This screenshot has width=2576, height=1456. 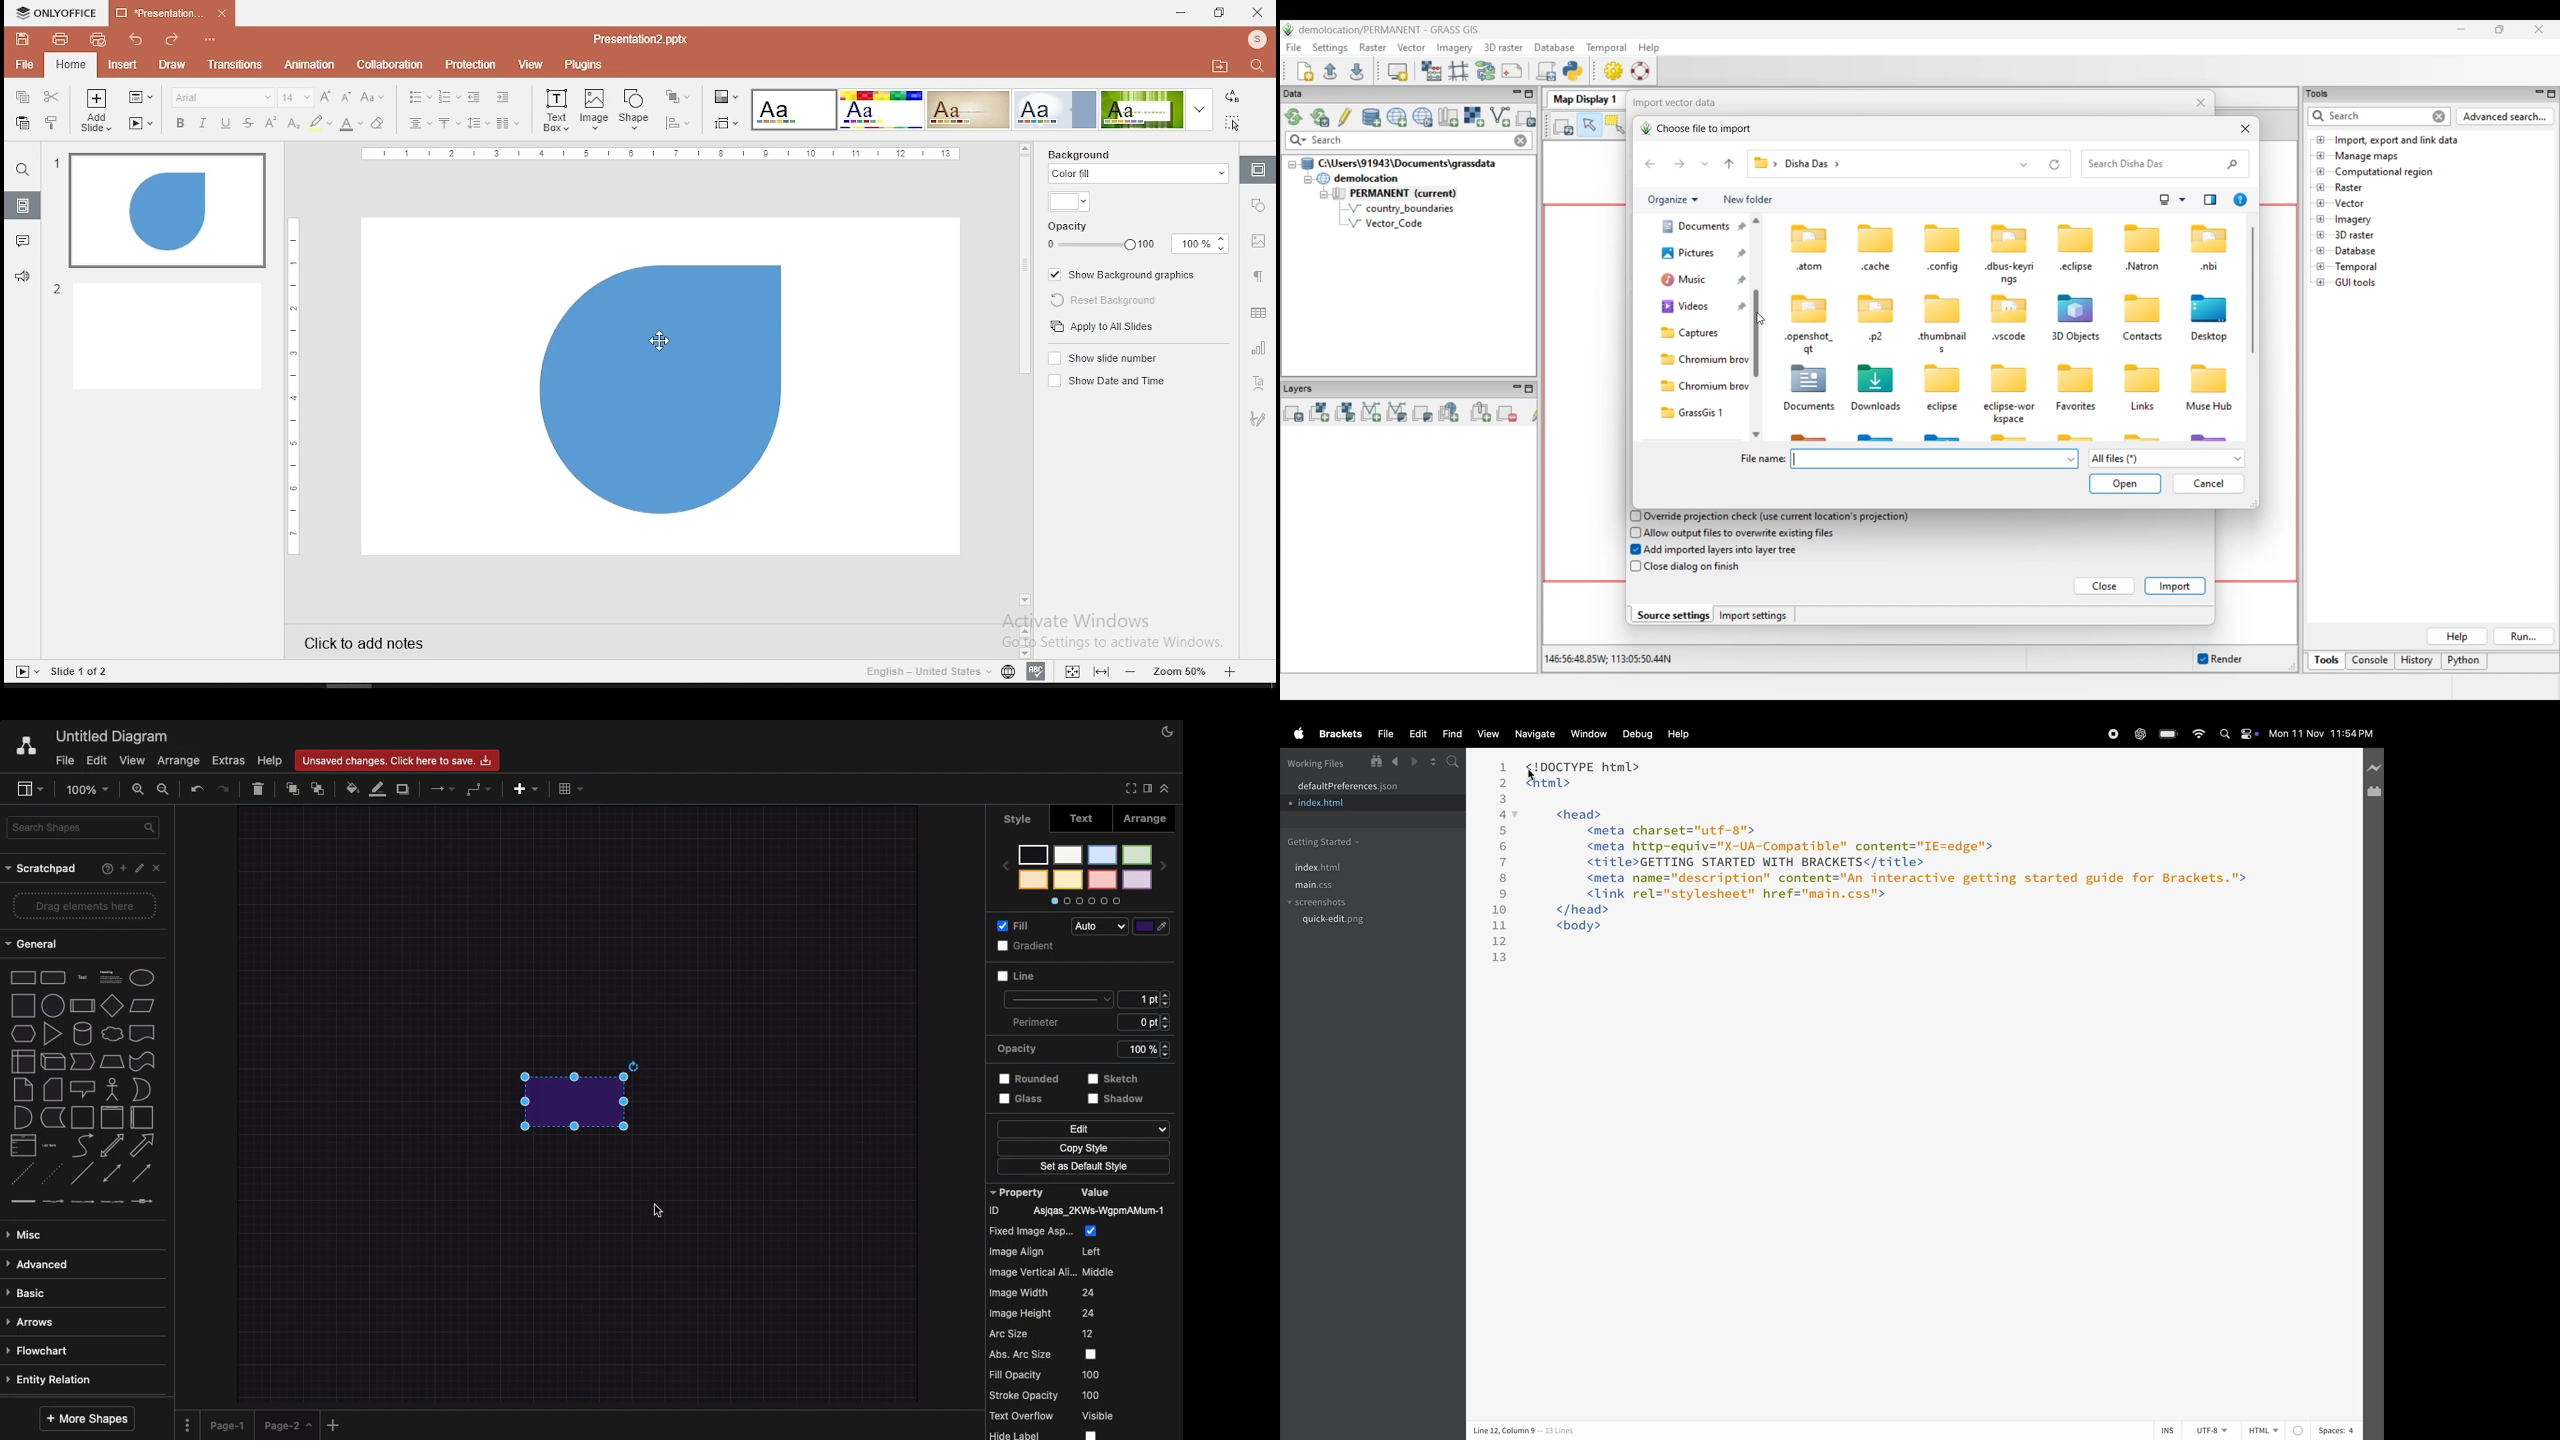 I want to click on 3, so click(x=1504, y=799).